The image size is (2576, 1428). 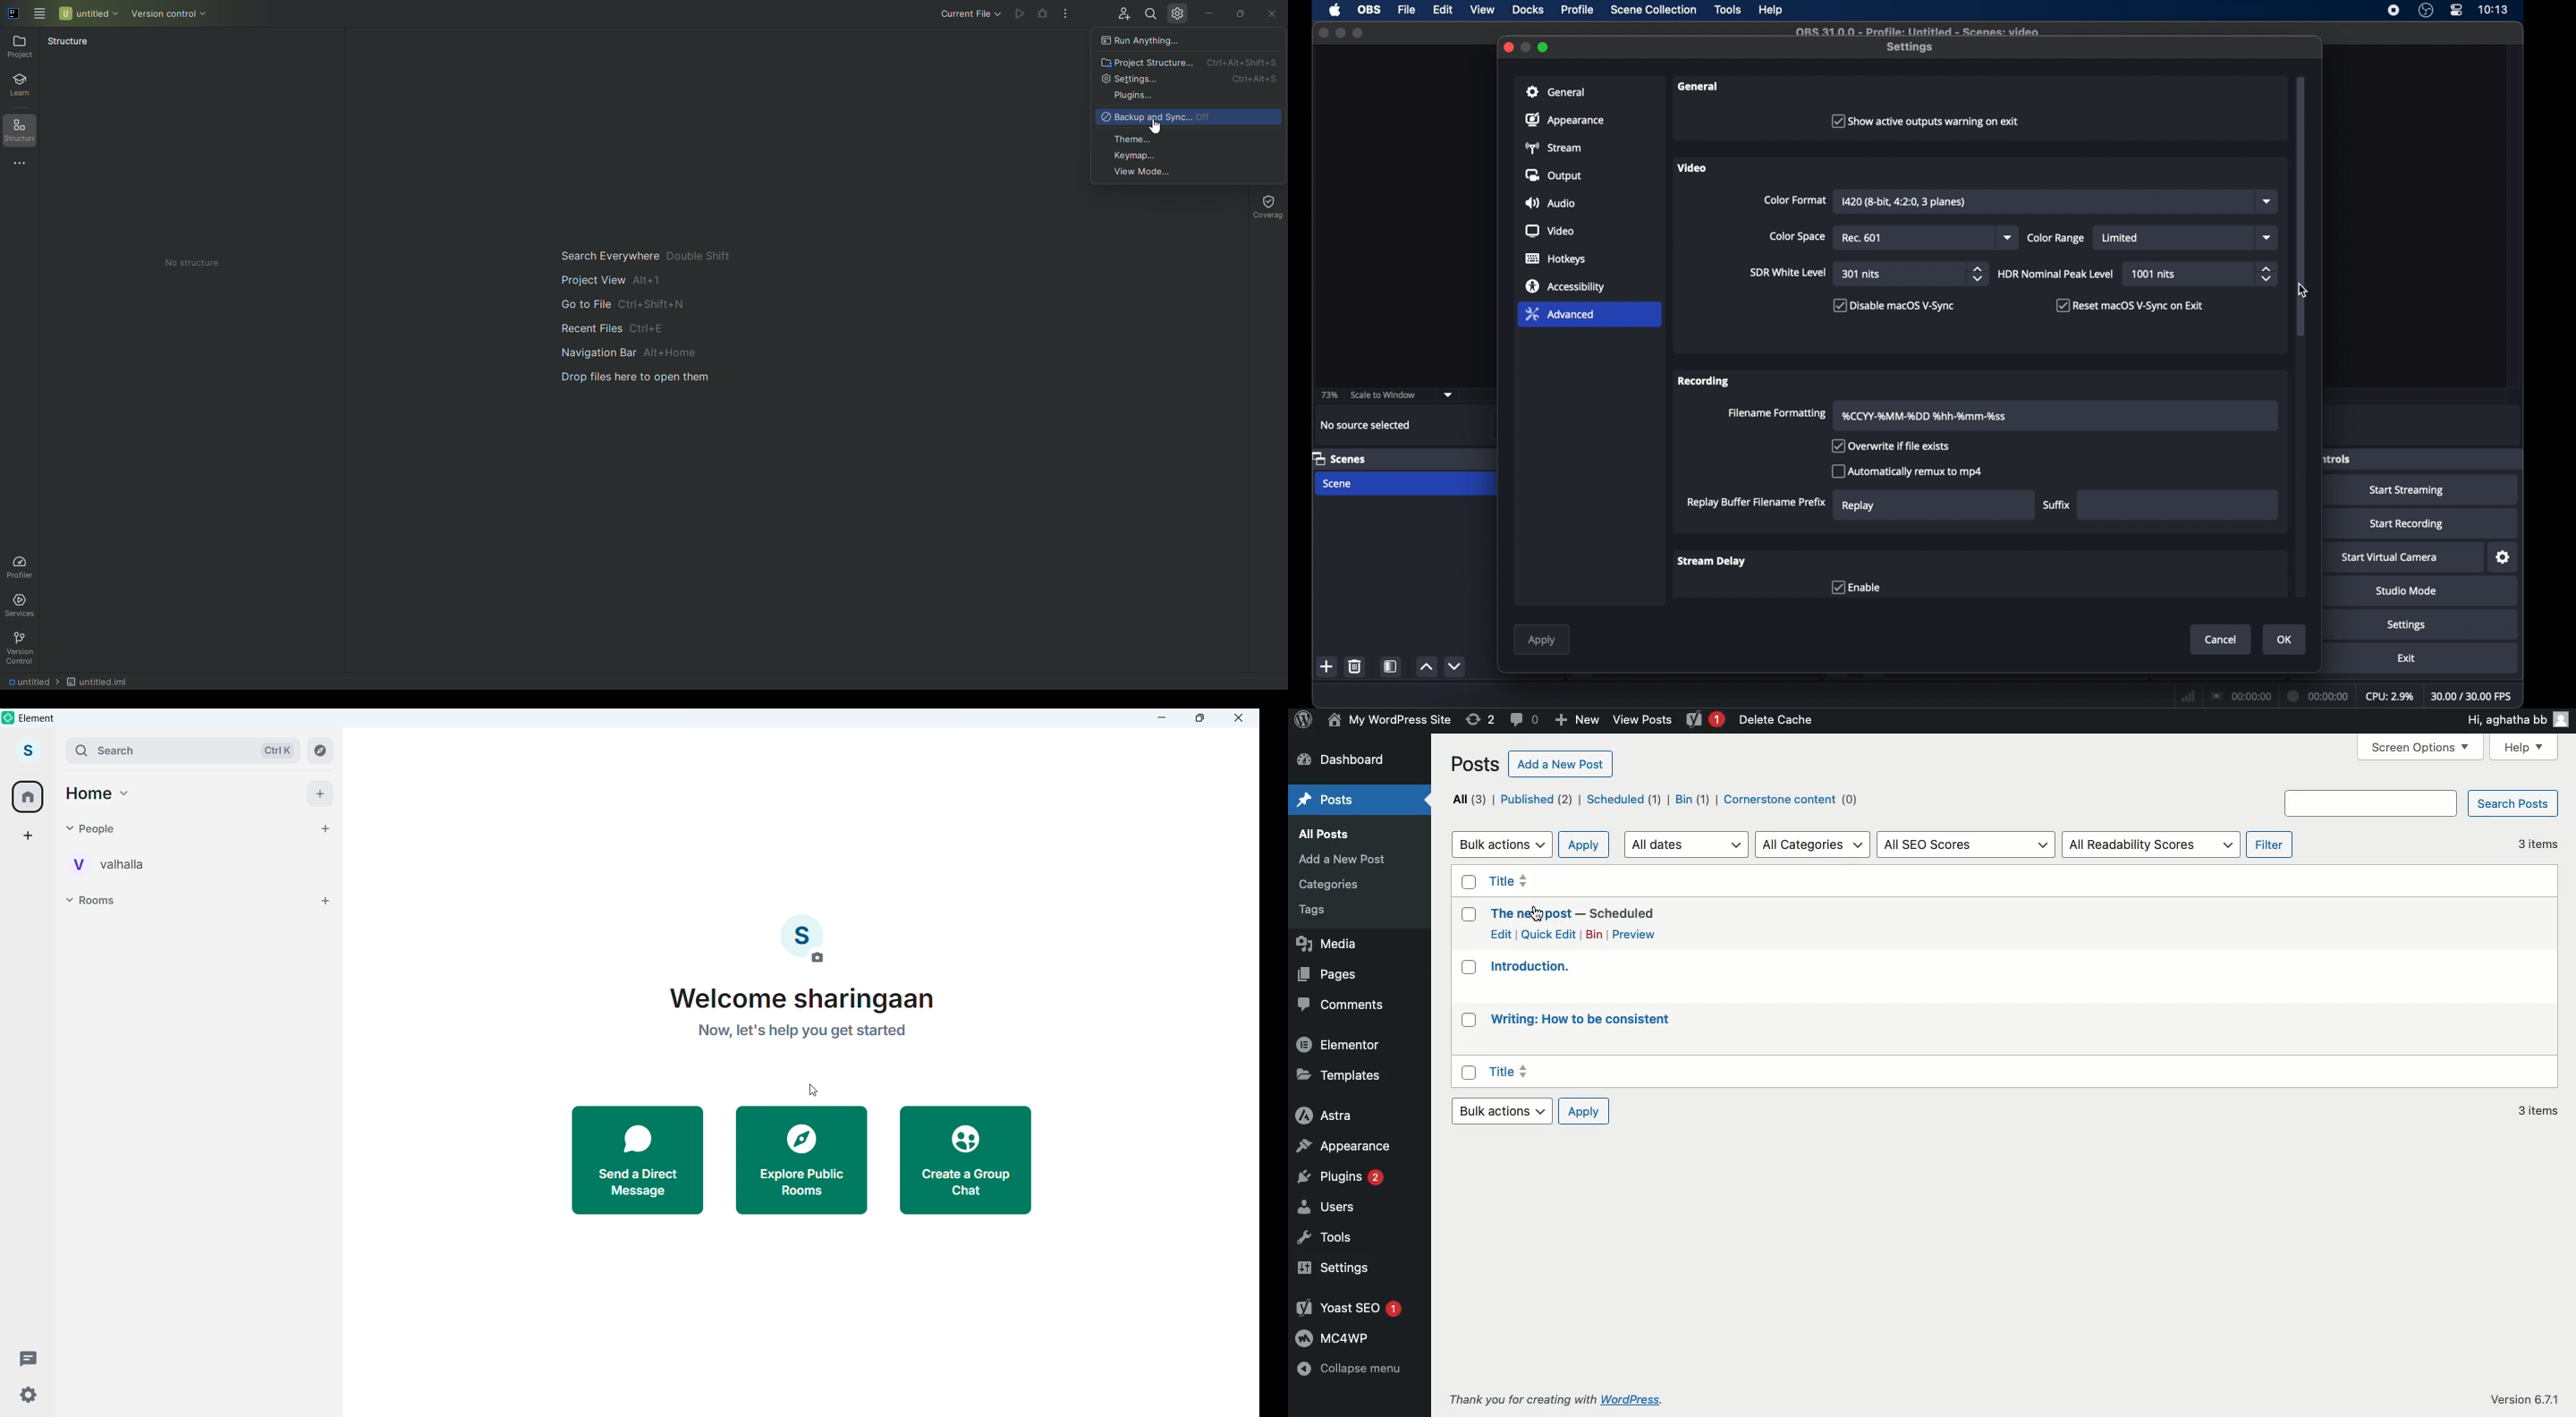 I want to click on start streaming, so click(x=2407, y=491).